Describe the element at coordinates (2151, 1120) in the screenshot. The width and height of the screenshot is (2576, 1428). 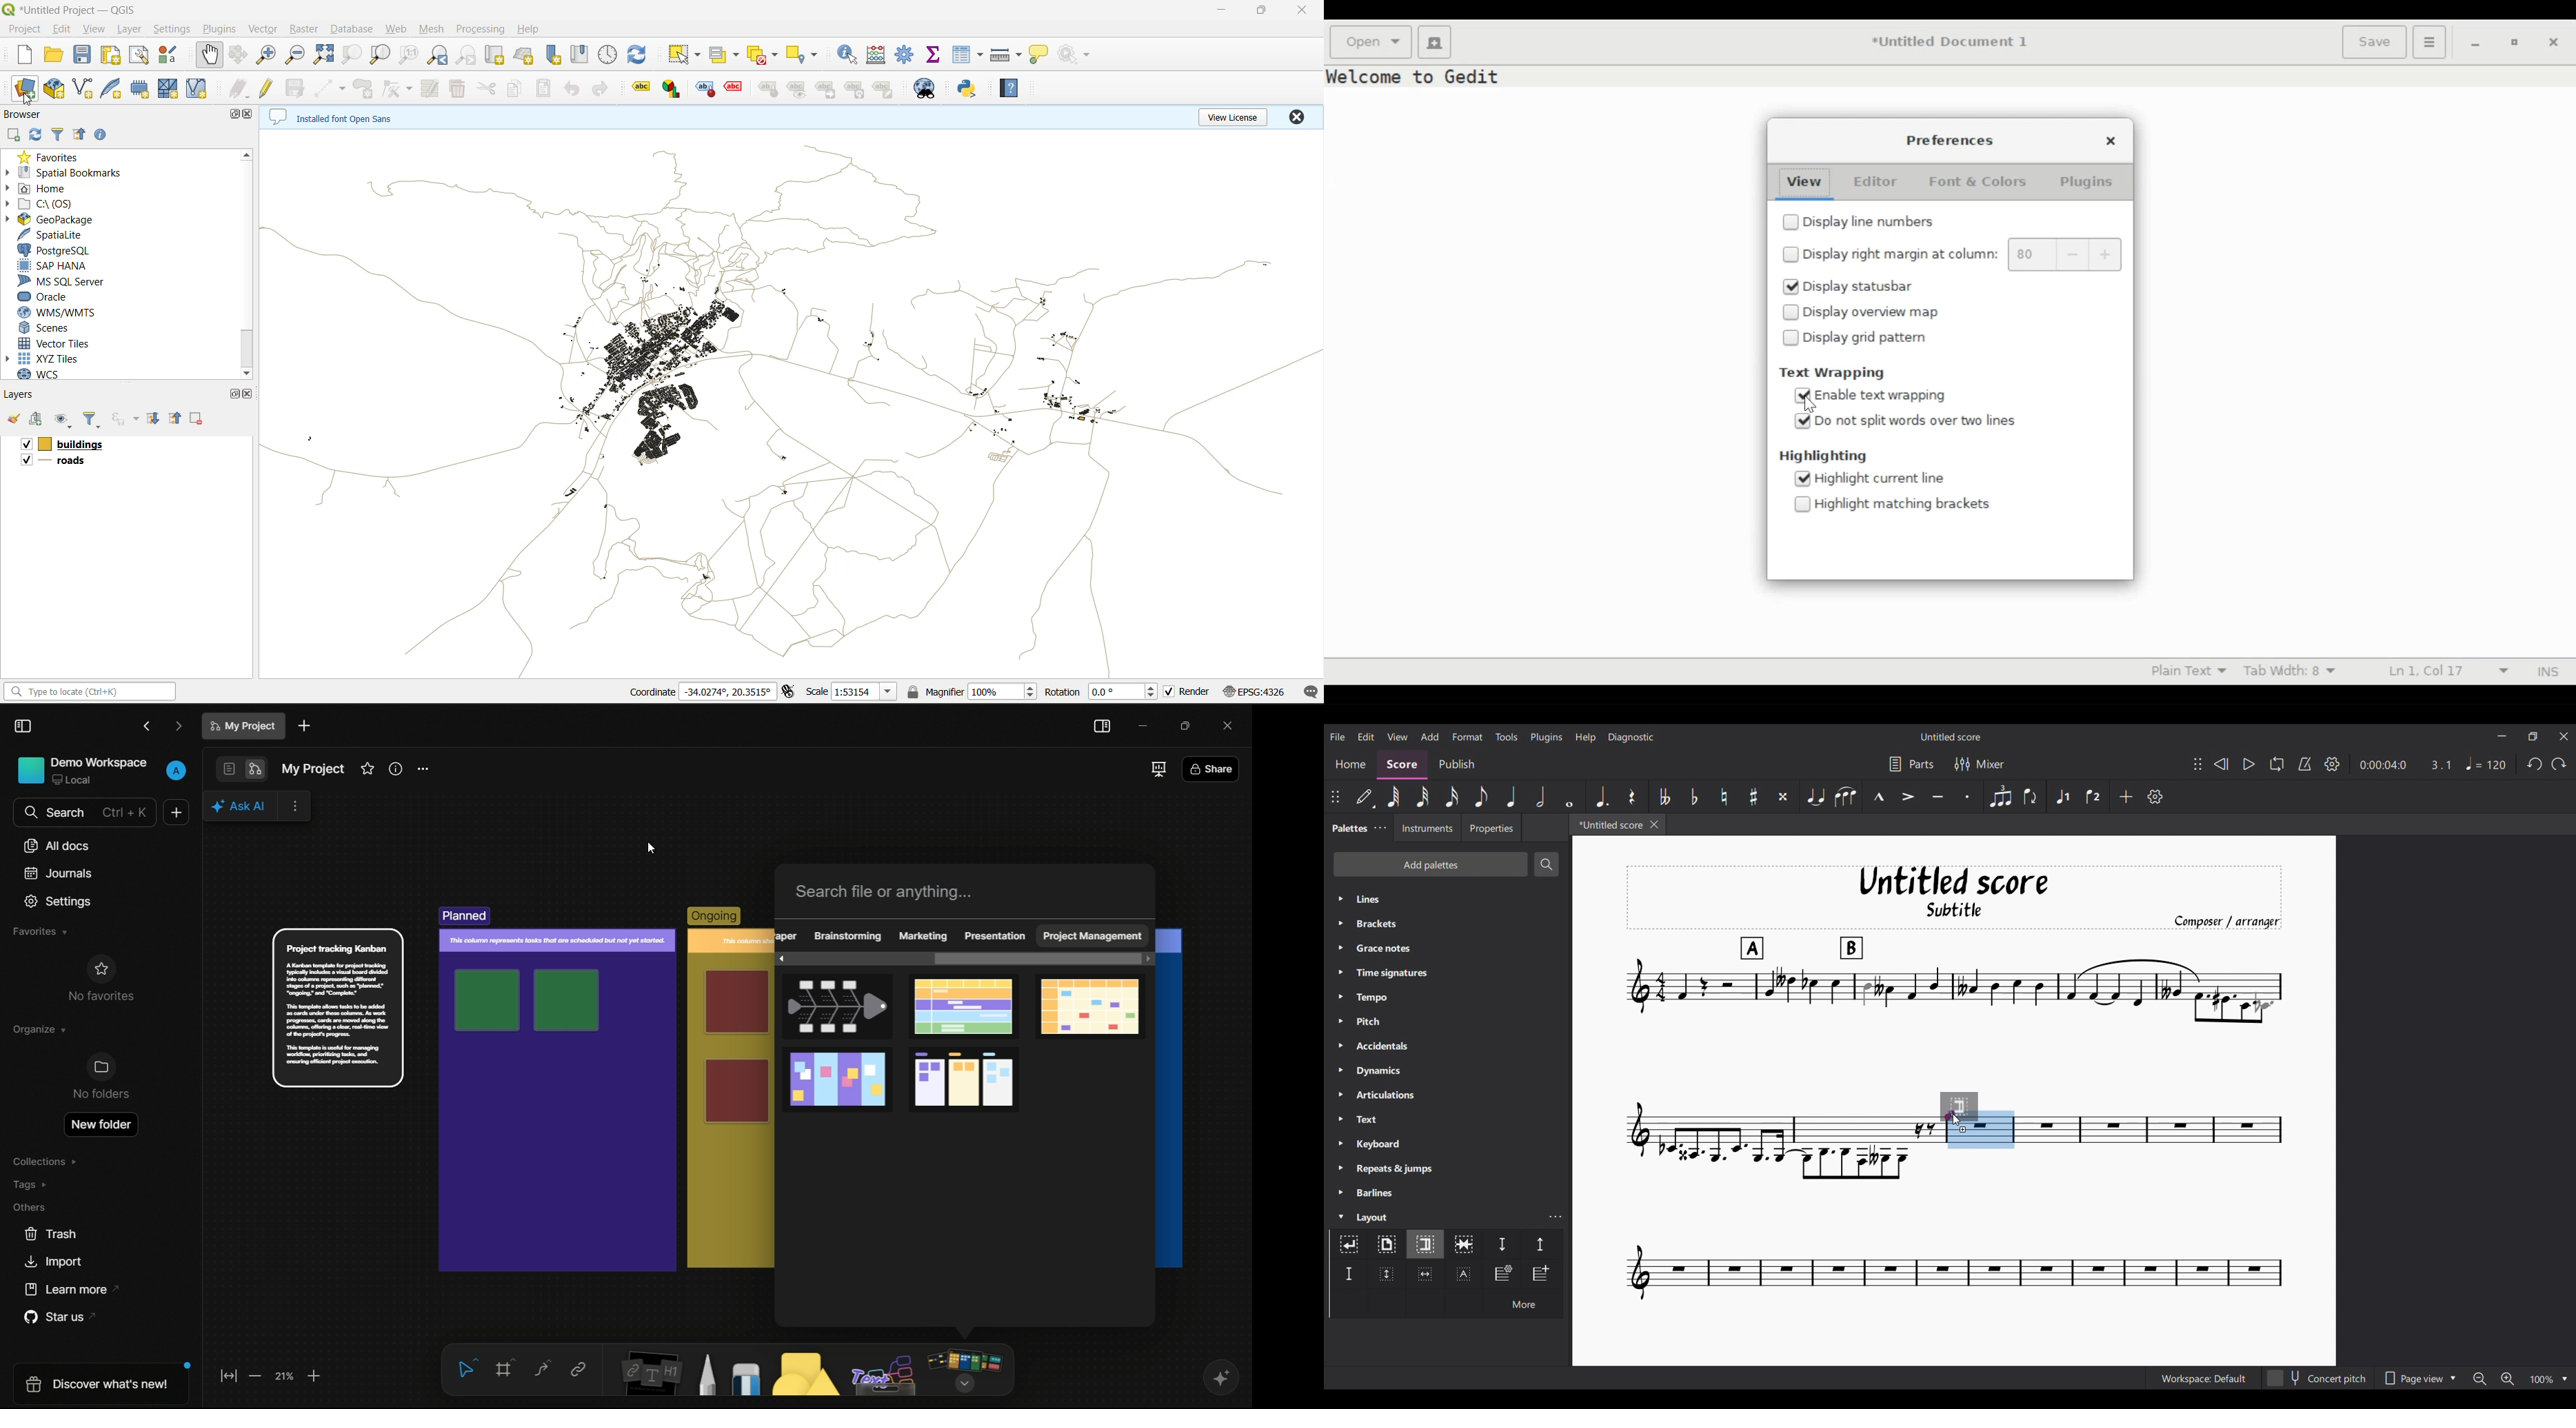
I see `Current score` at that location.